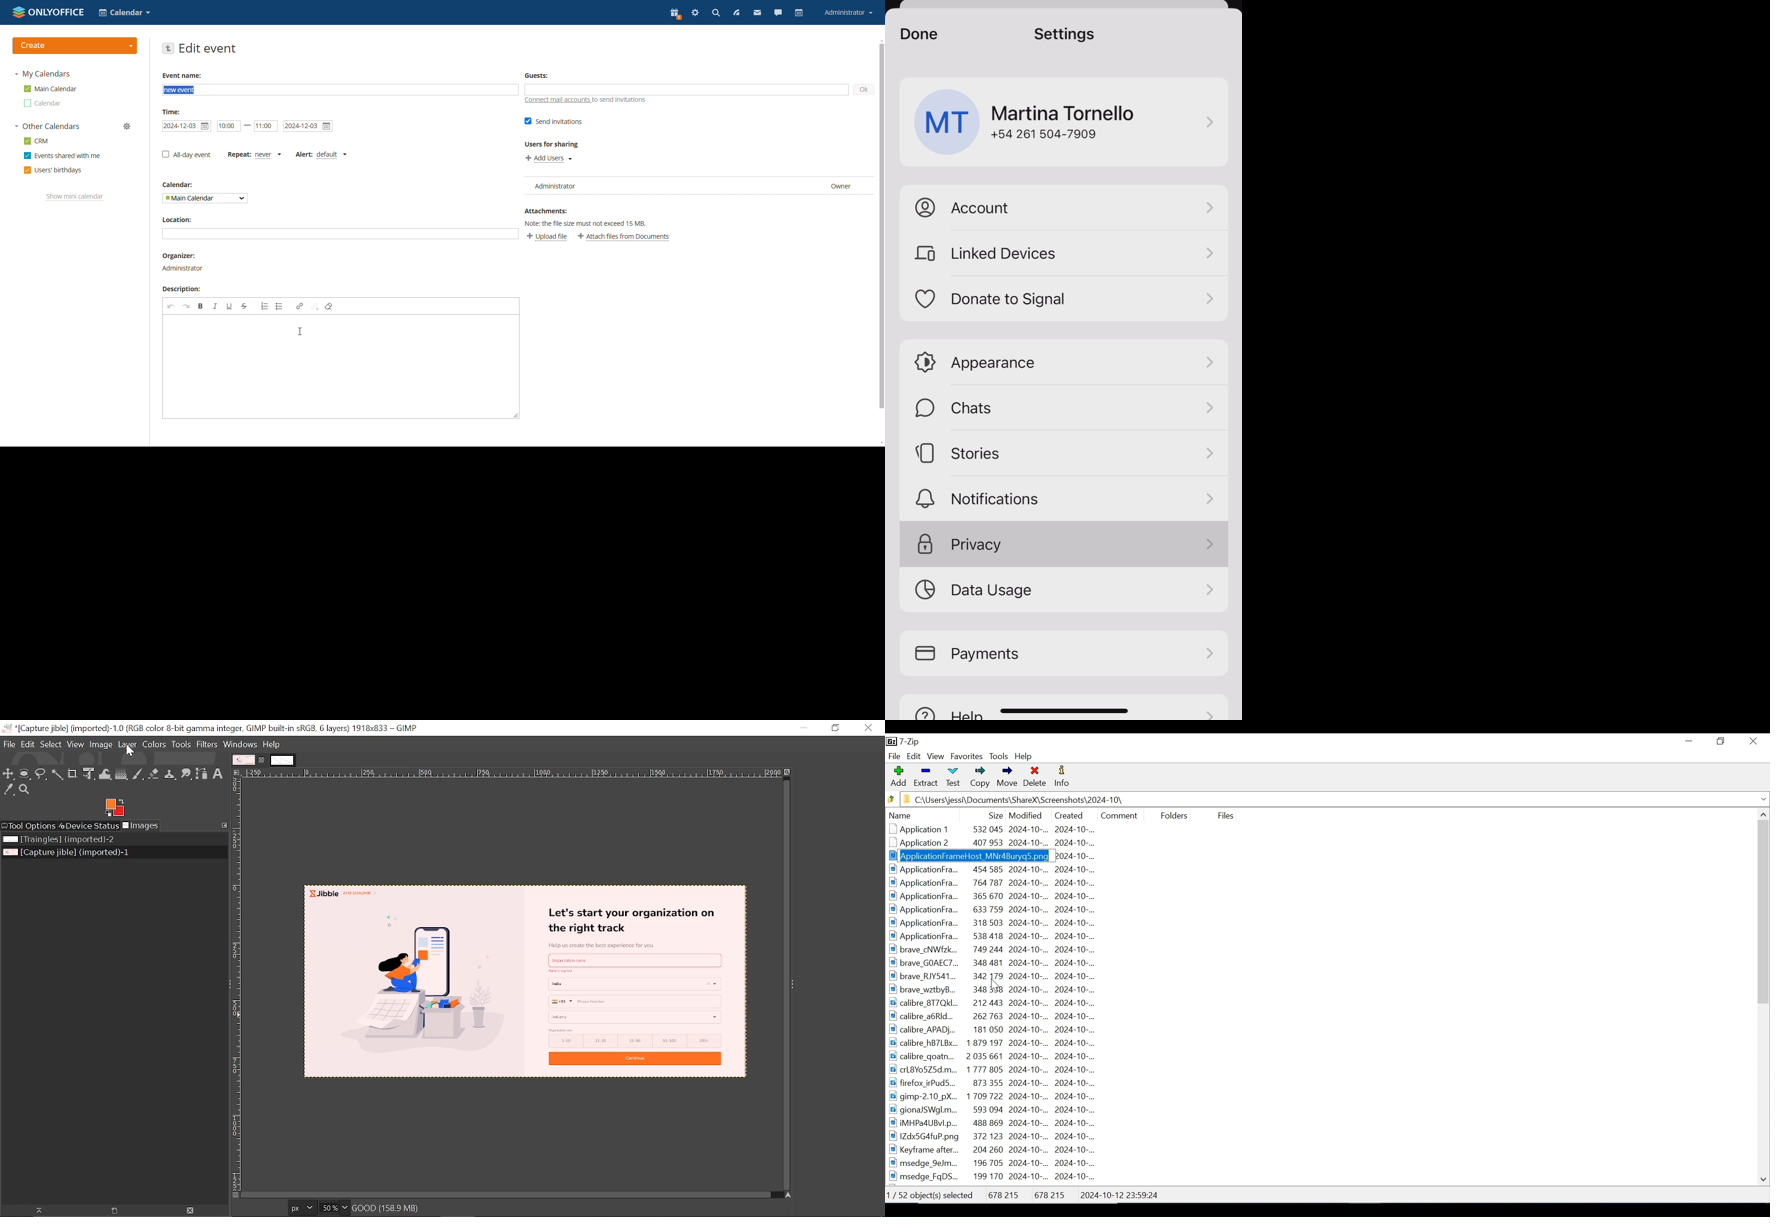 The image size is (1792, 1232). Describe the element at coordinates (999, 1069) in the screenshot. I see `carl8Yo5Z25d.m... 1777 805 2024-10-.. 2024-10-...` at that location.